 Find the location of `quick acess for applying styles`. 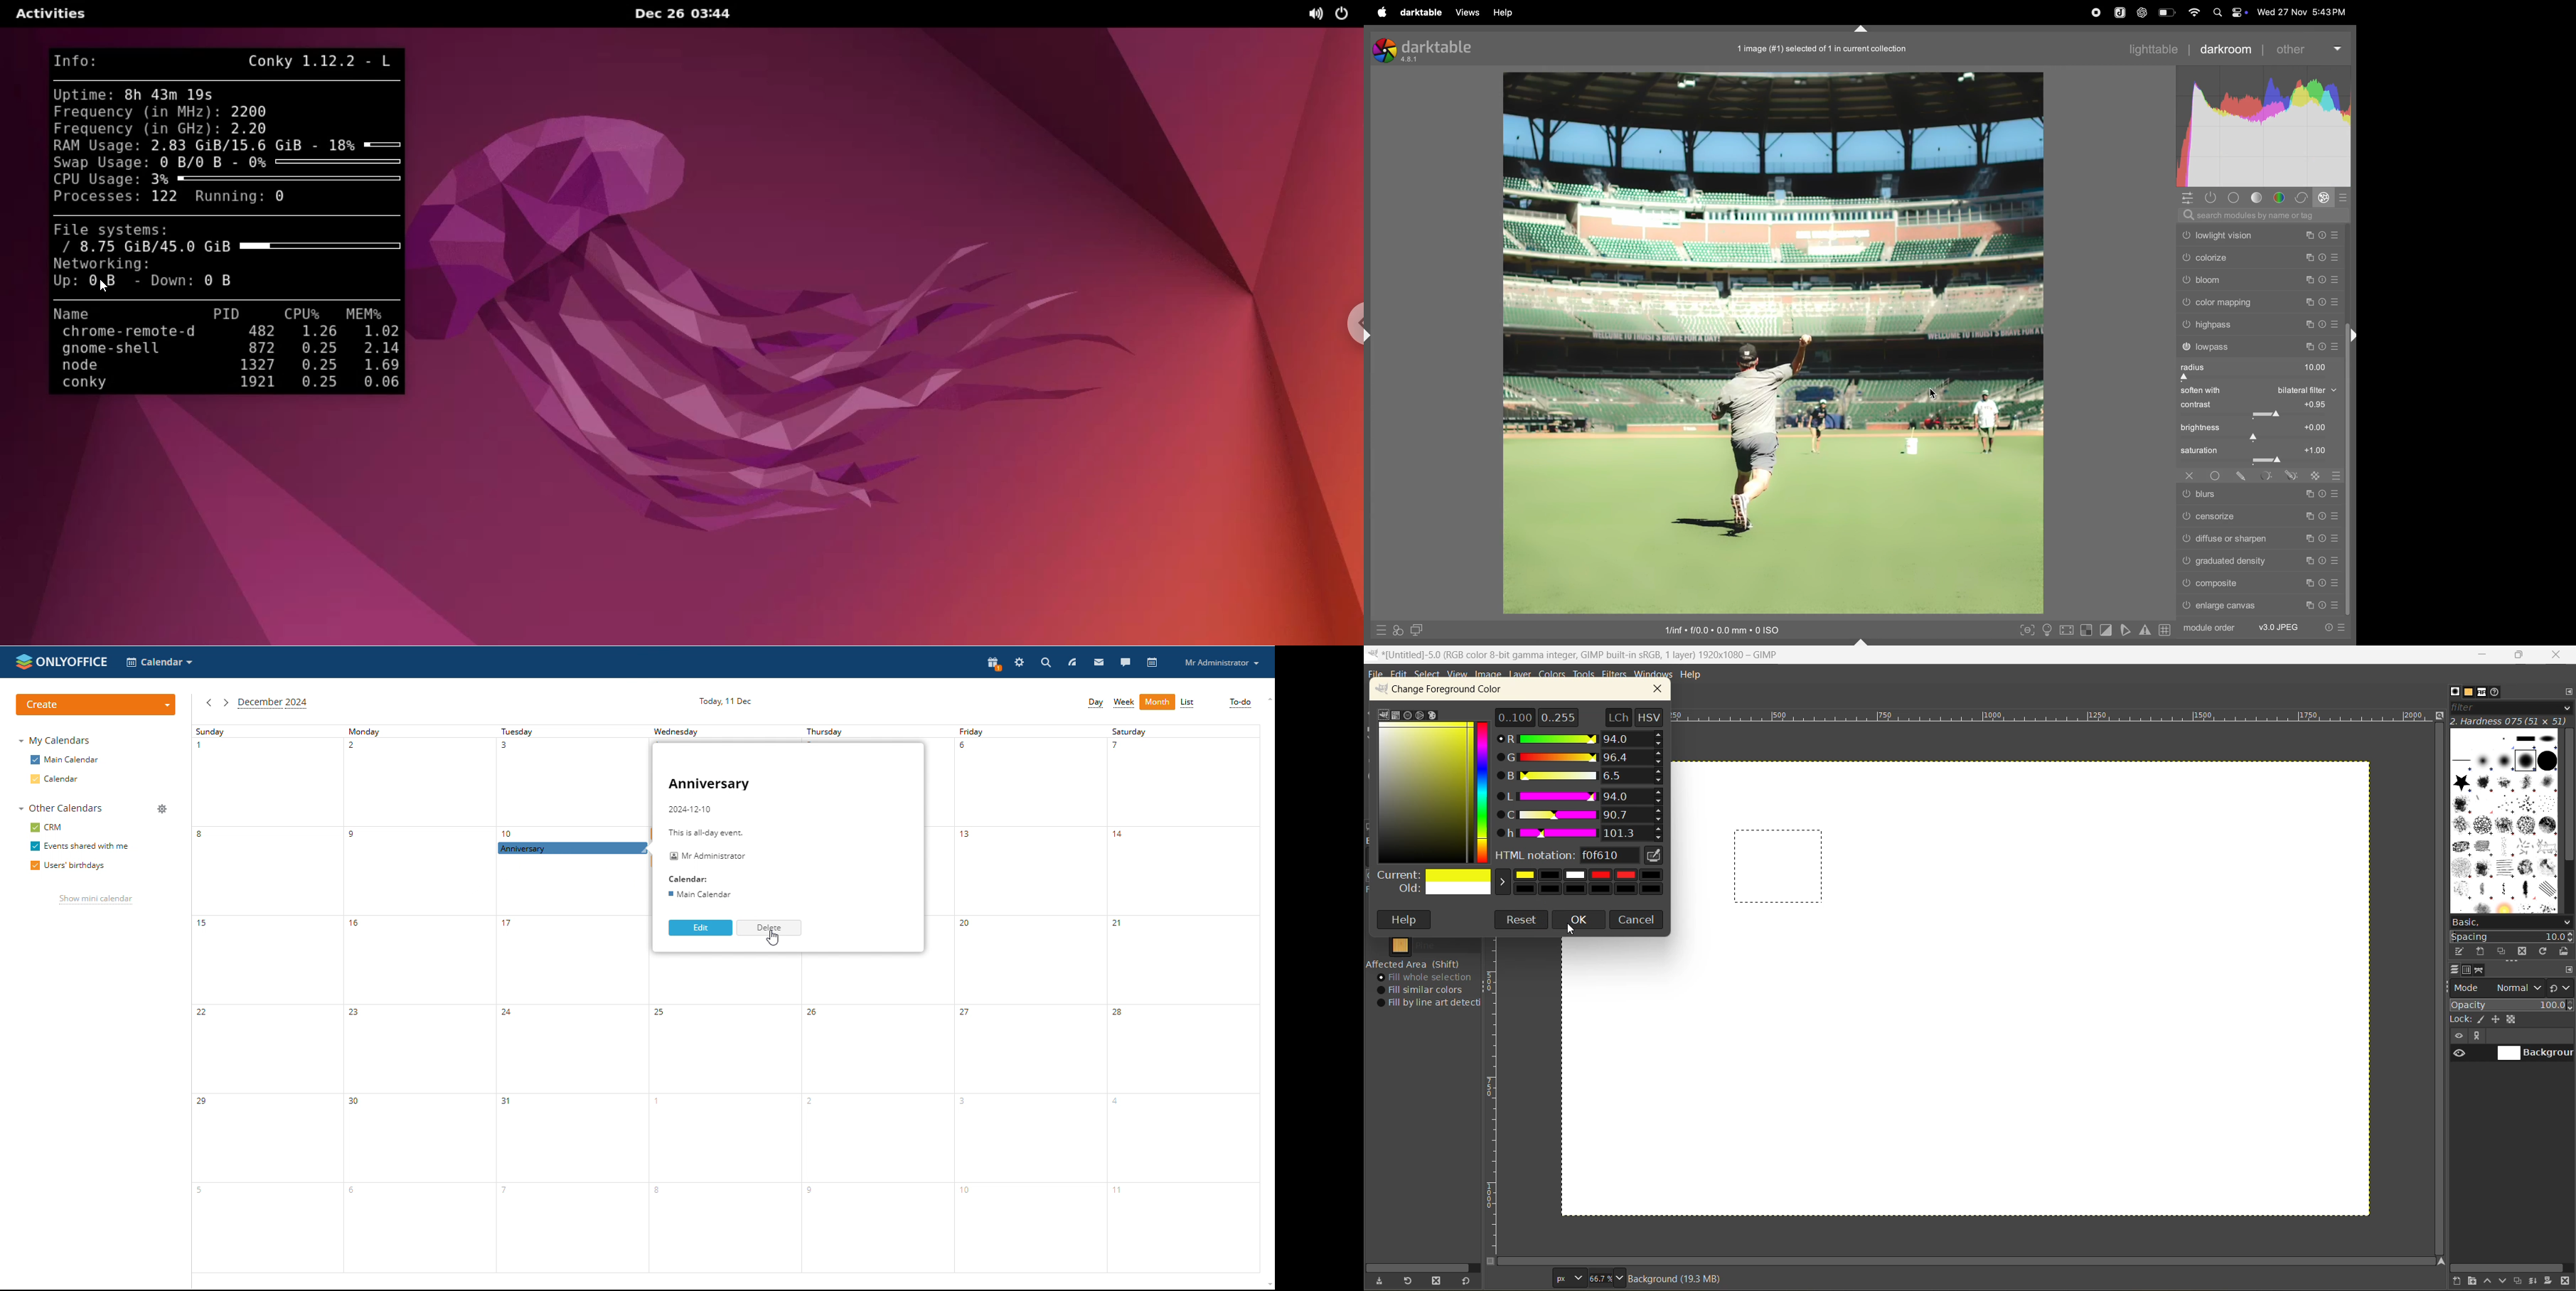

quick acess for applying styles is located at coordinates (1397, 630).